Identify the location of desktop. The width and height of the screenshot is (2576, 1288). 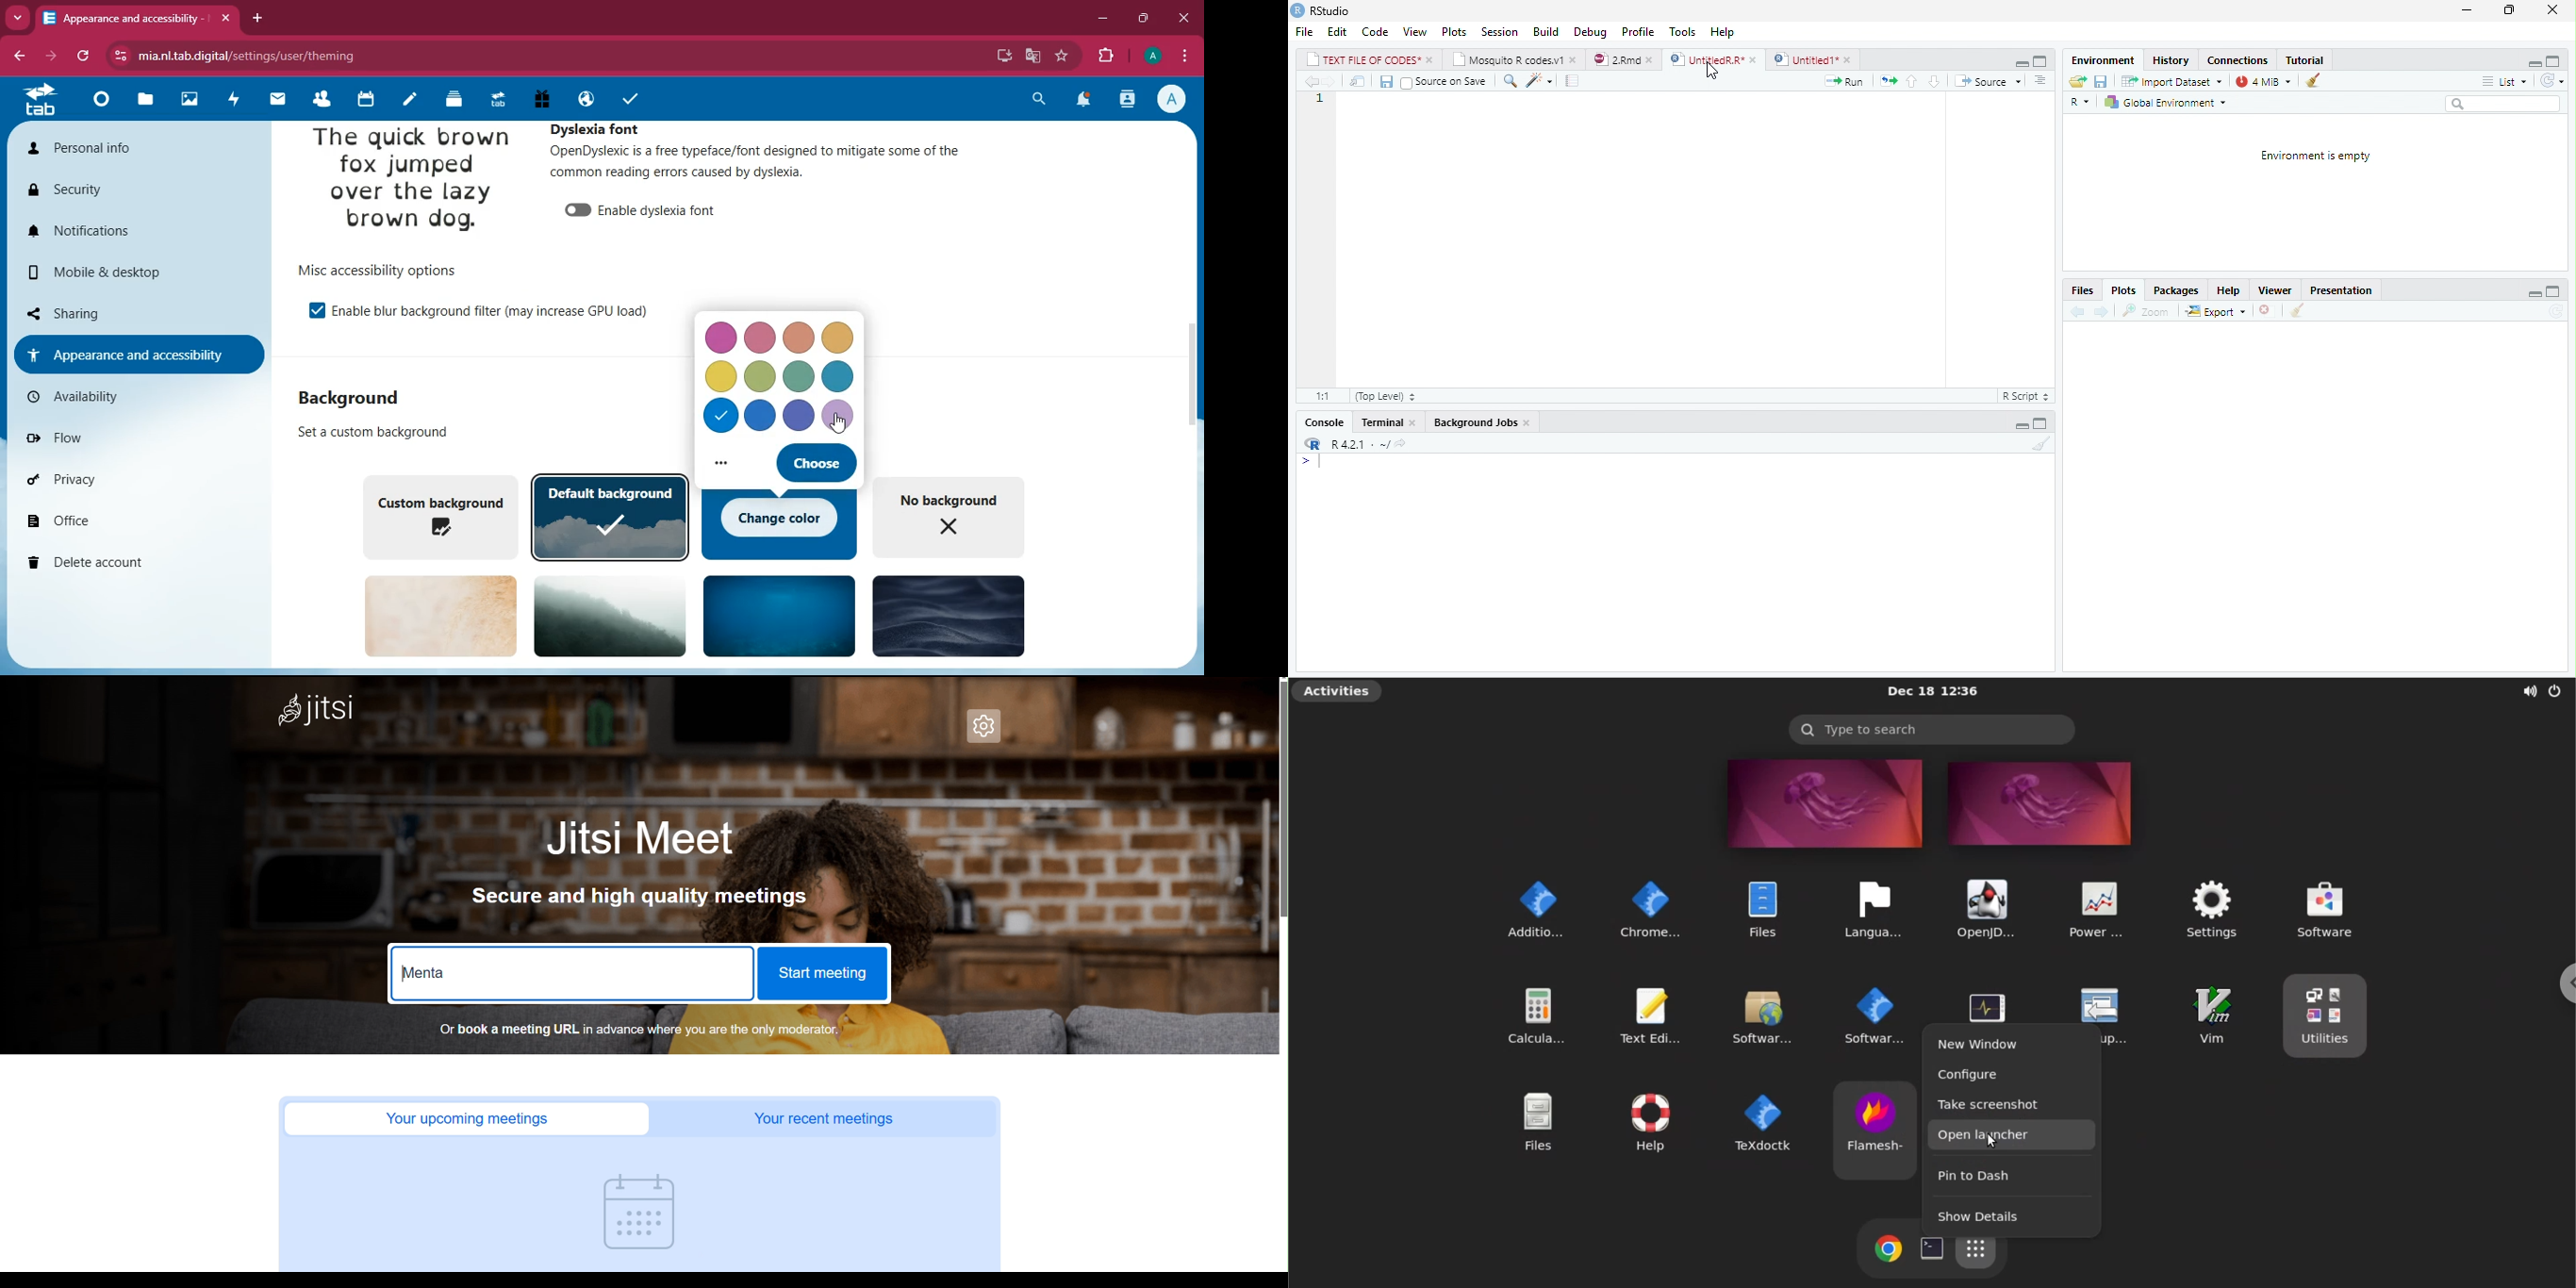
(1003, 56).